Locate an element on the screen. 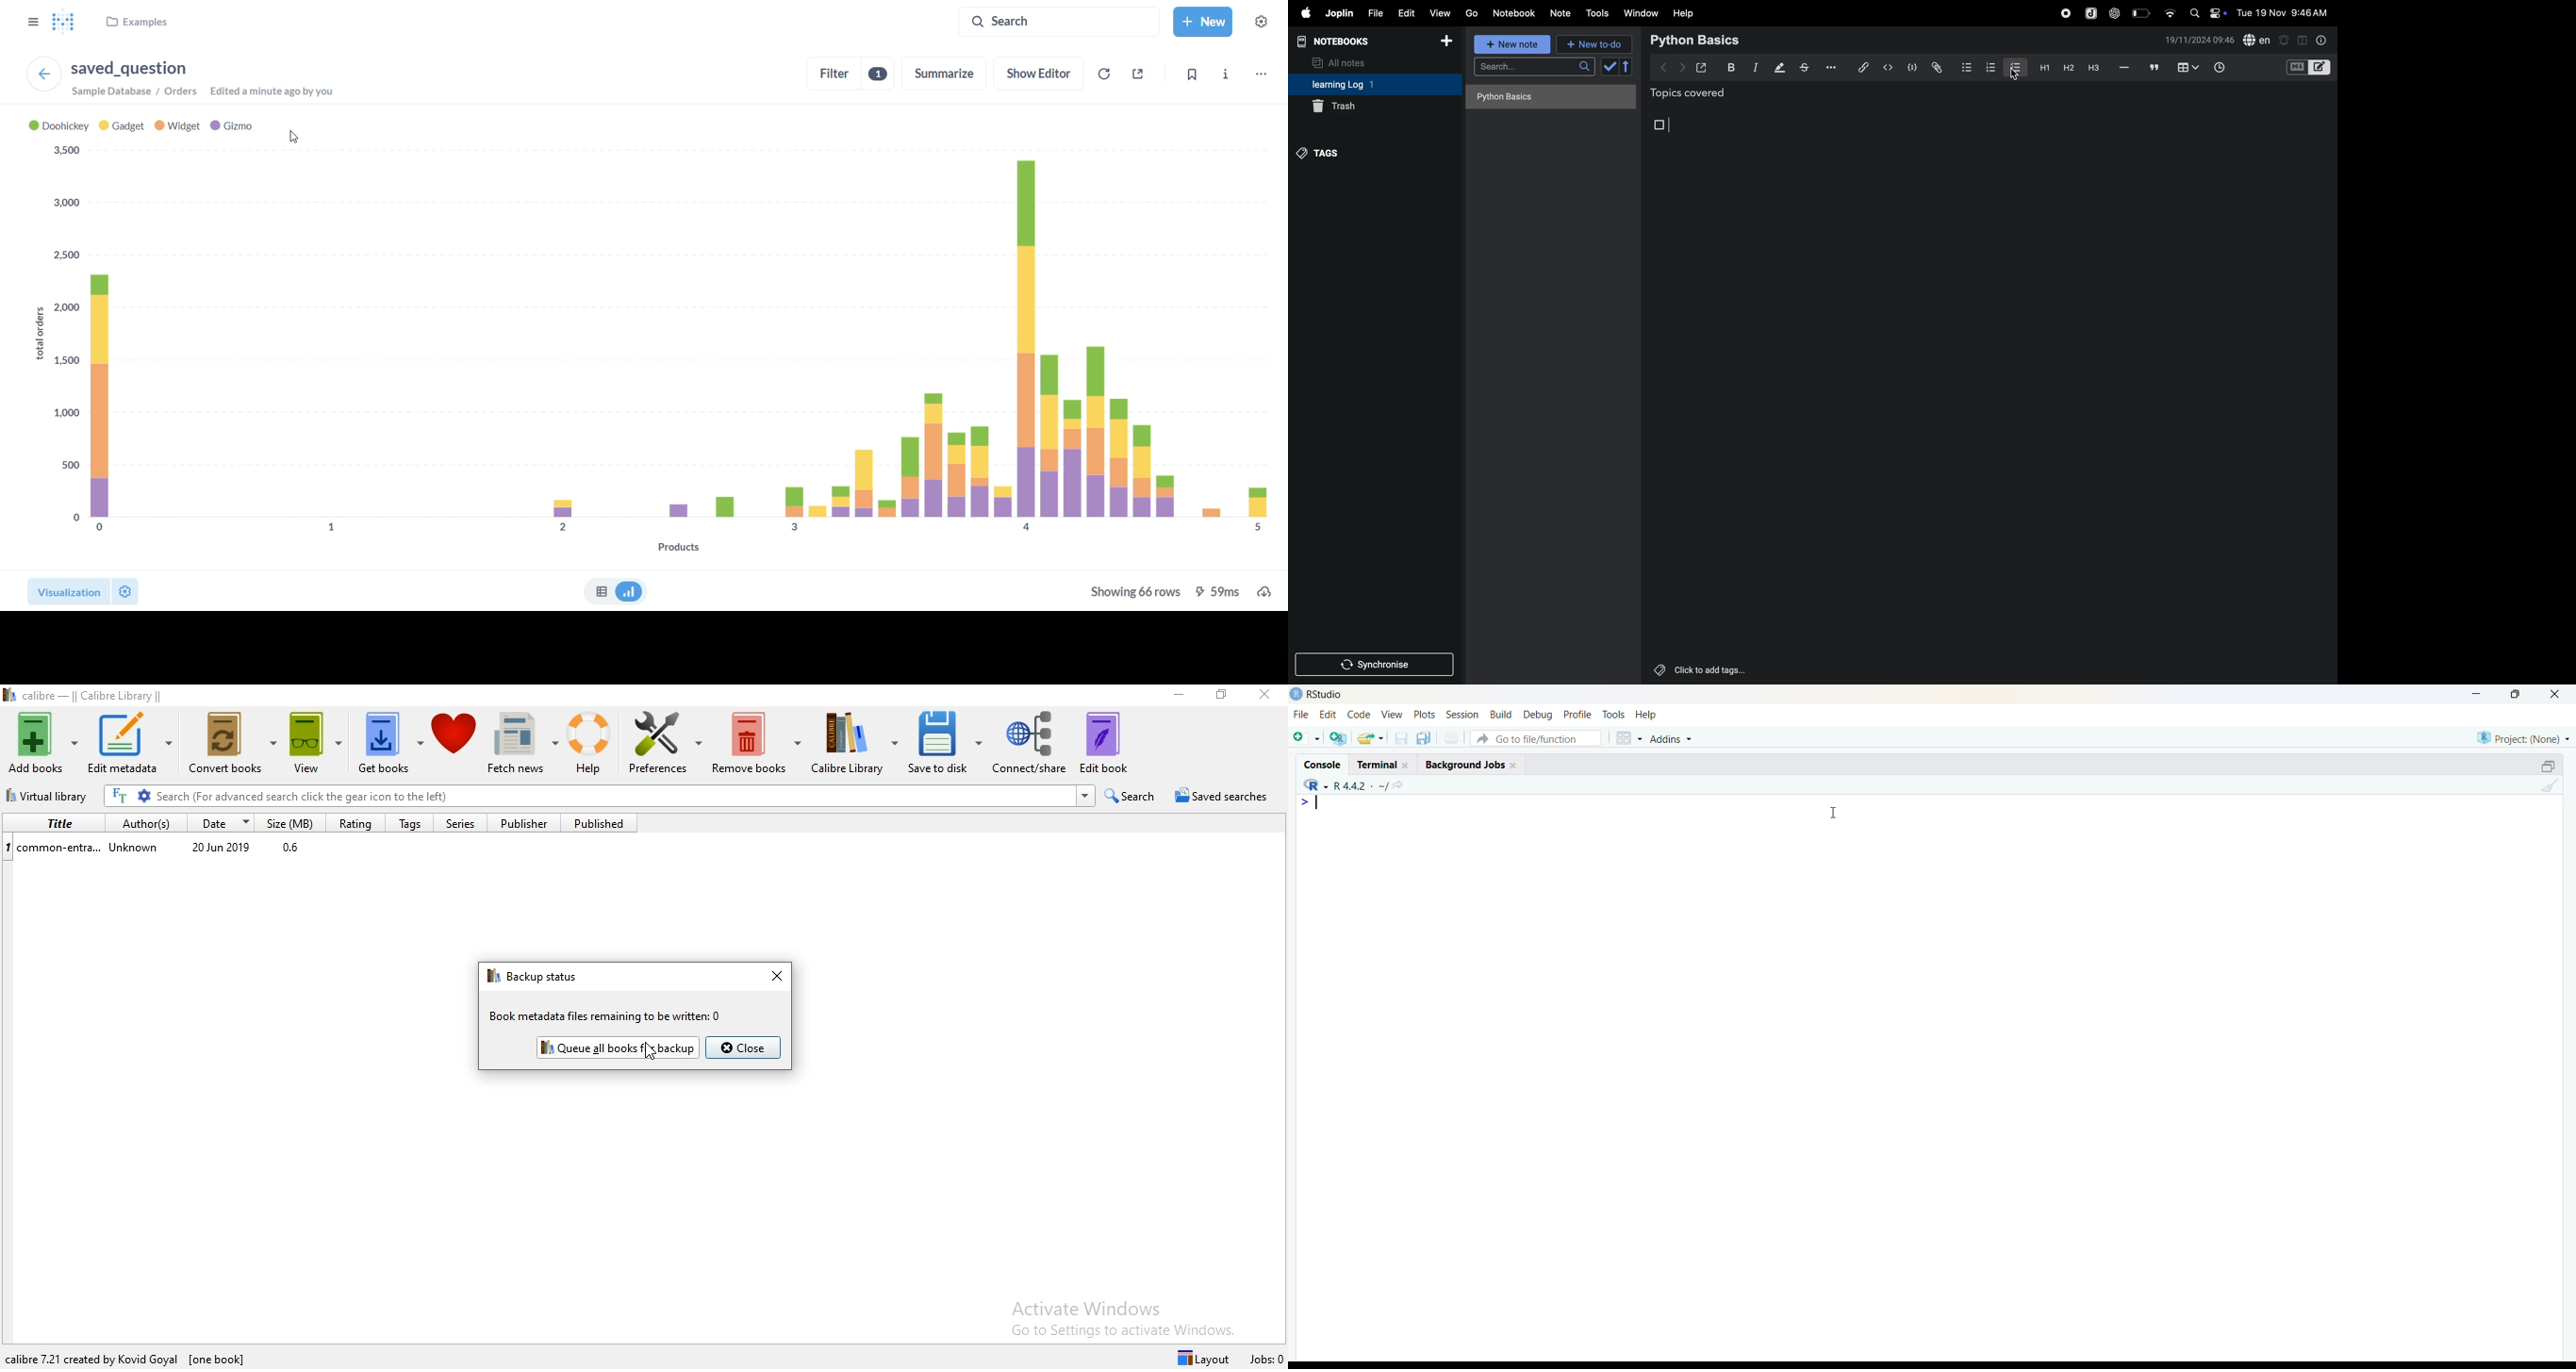 The width and height of the screenshot is (2576, 1372). comment is located at coordinates (2155, 68).